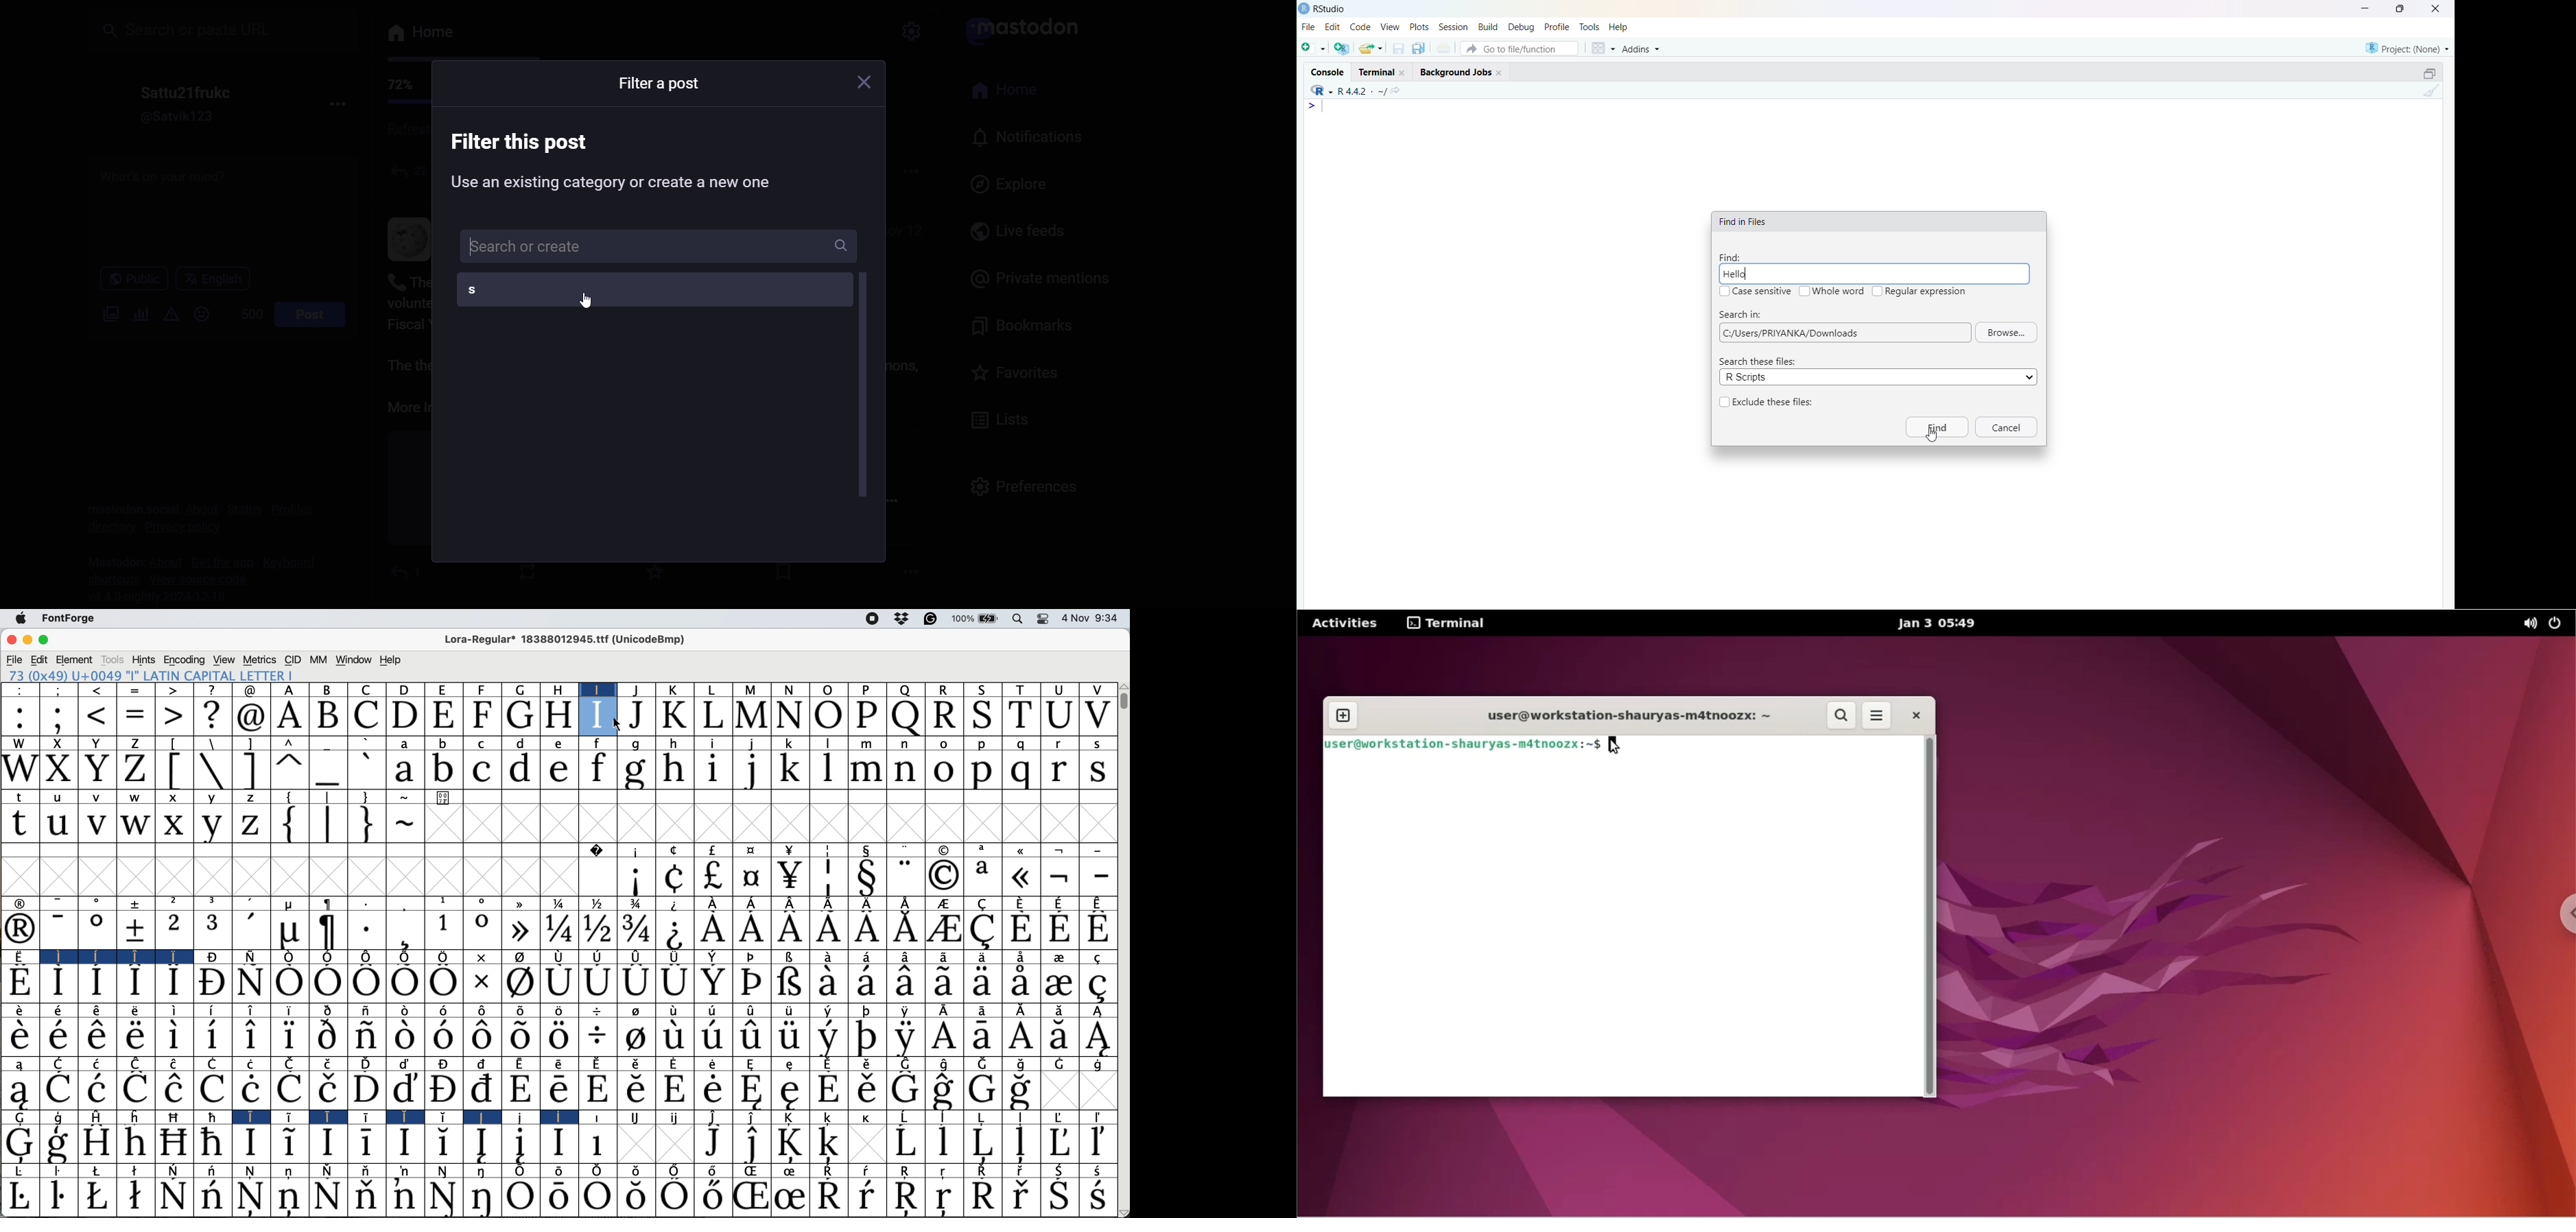 This screenshot has width=2576, height=1232. I want to click on scrollbar, so click(1930, 915).